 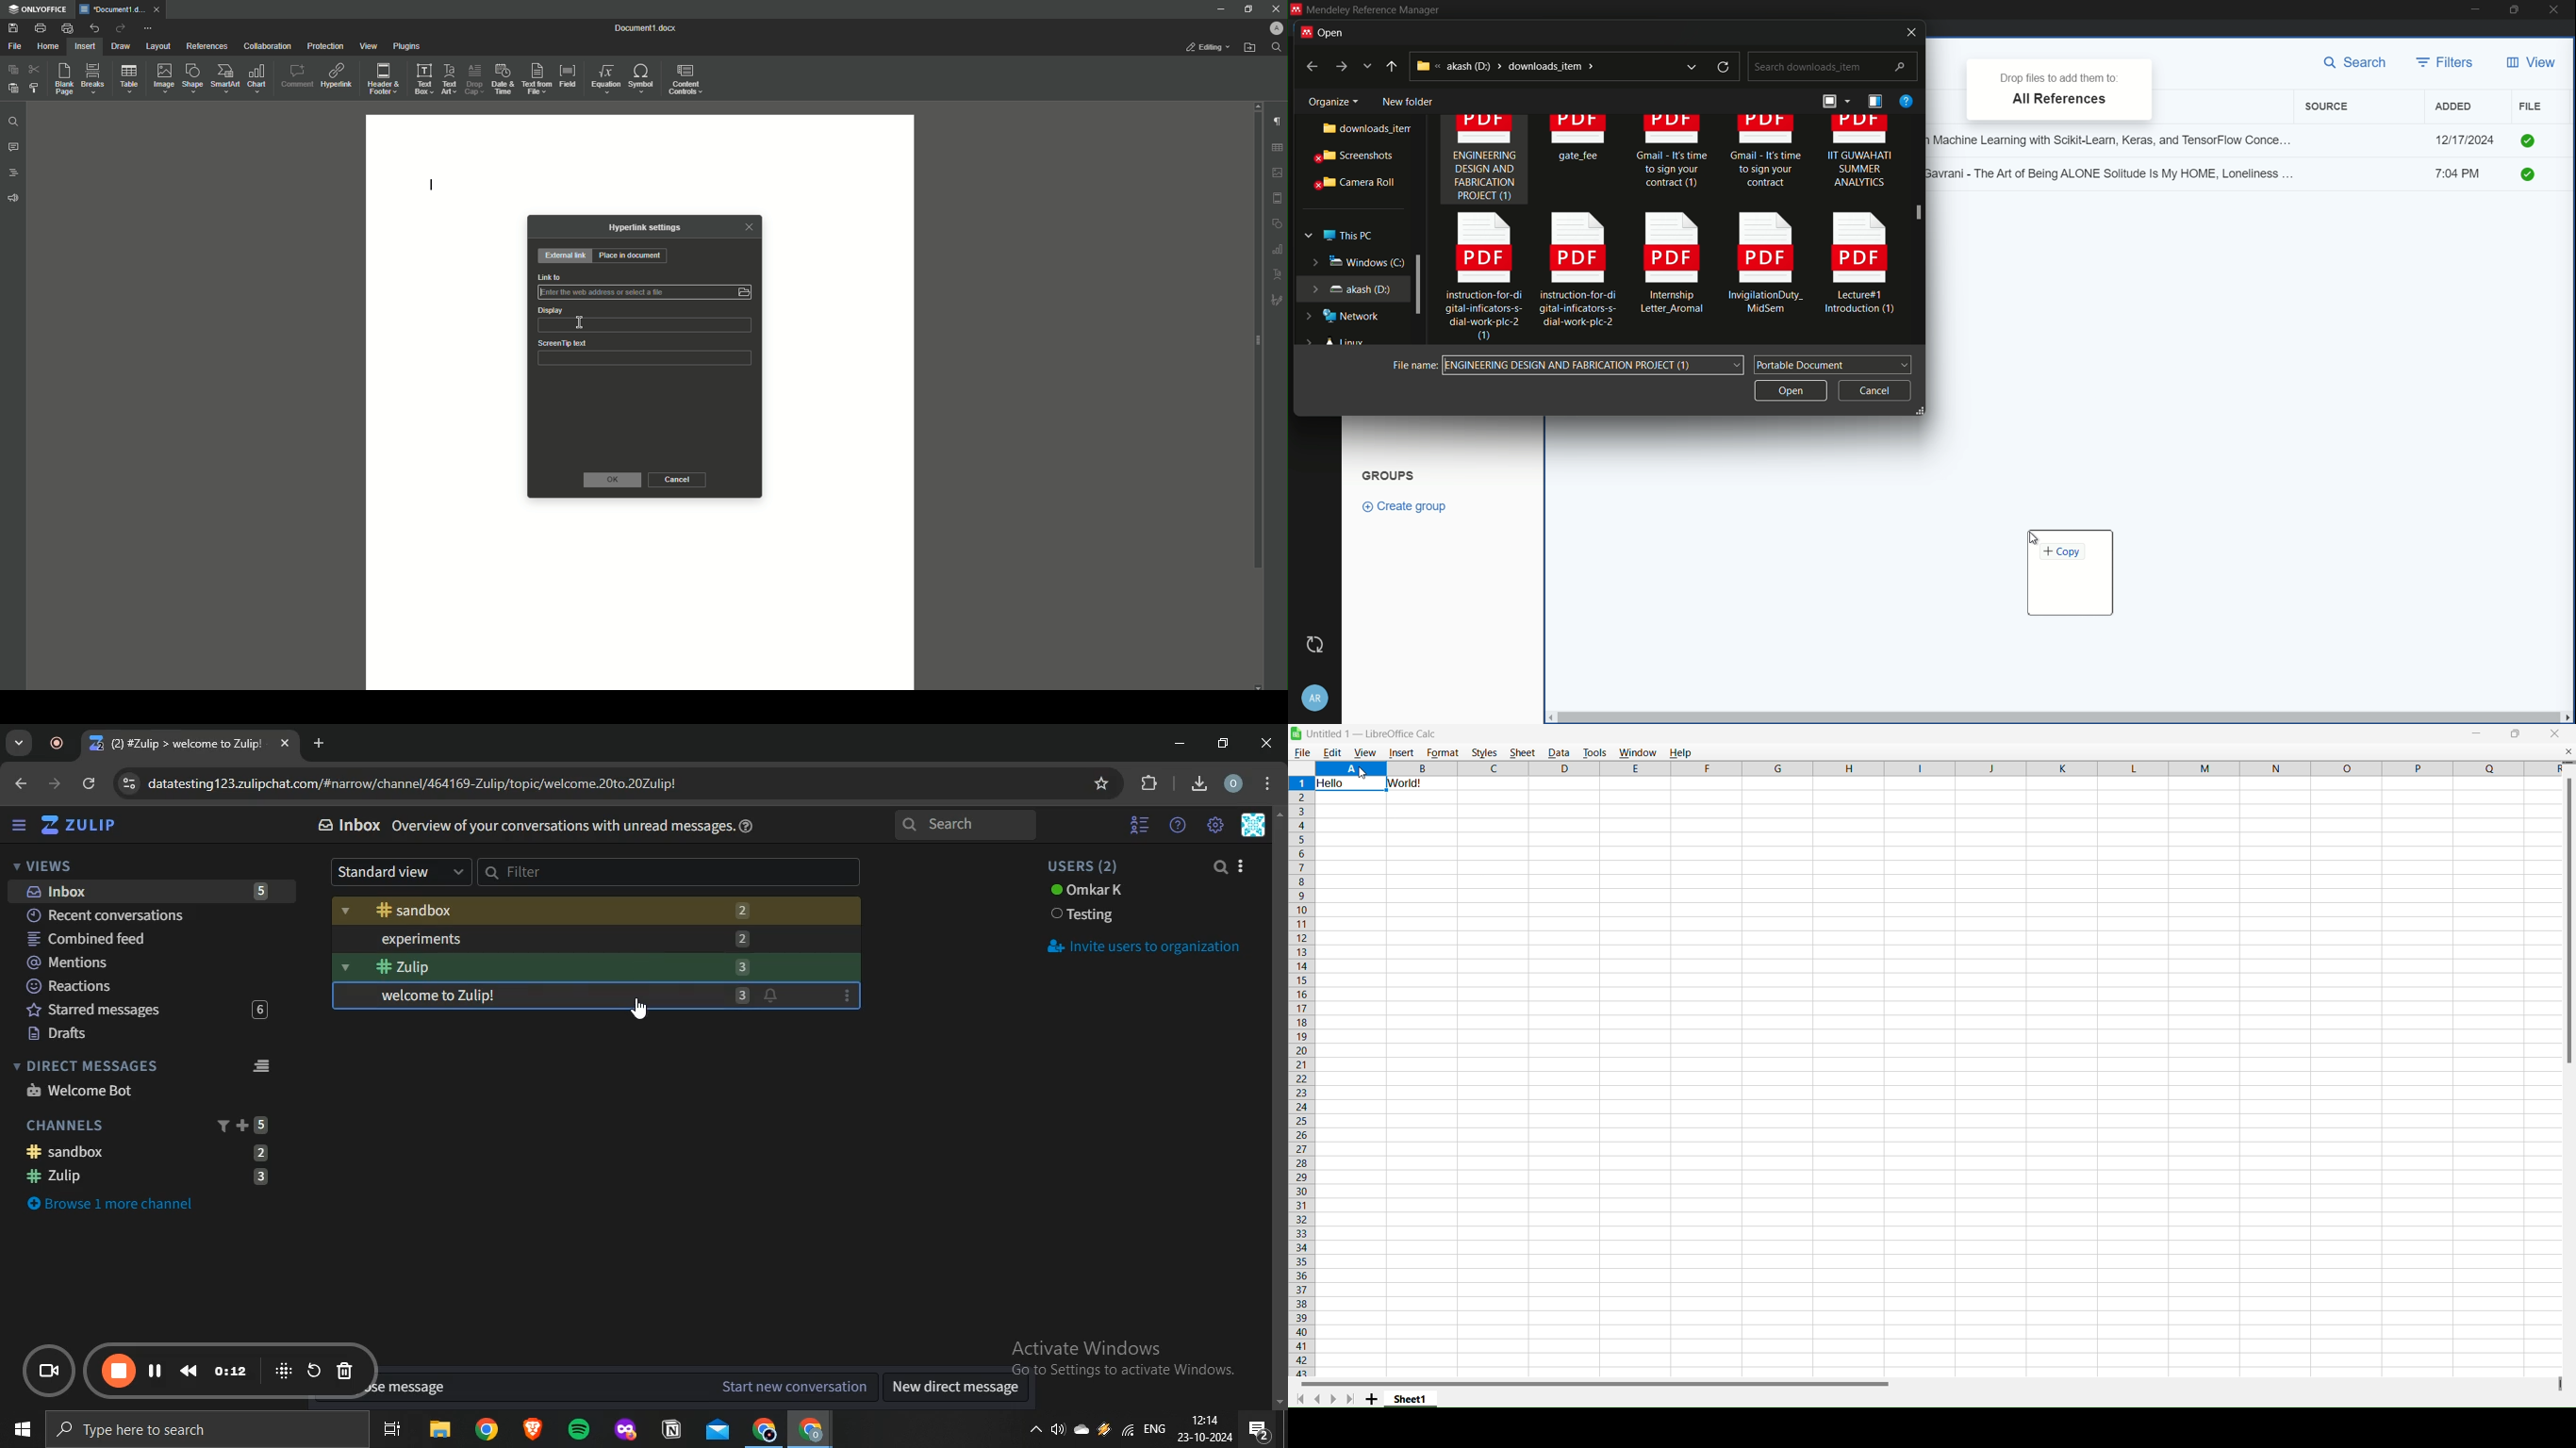 What do you see at coordinates (1672, 158) in the screenshot?
I see `Gmail - It's time
to sign your
contract (1)` at bounding box center [1672, 158].